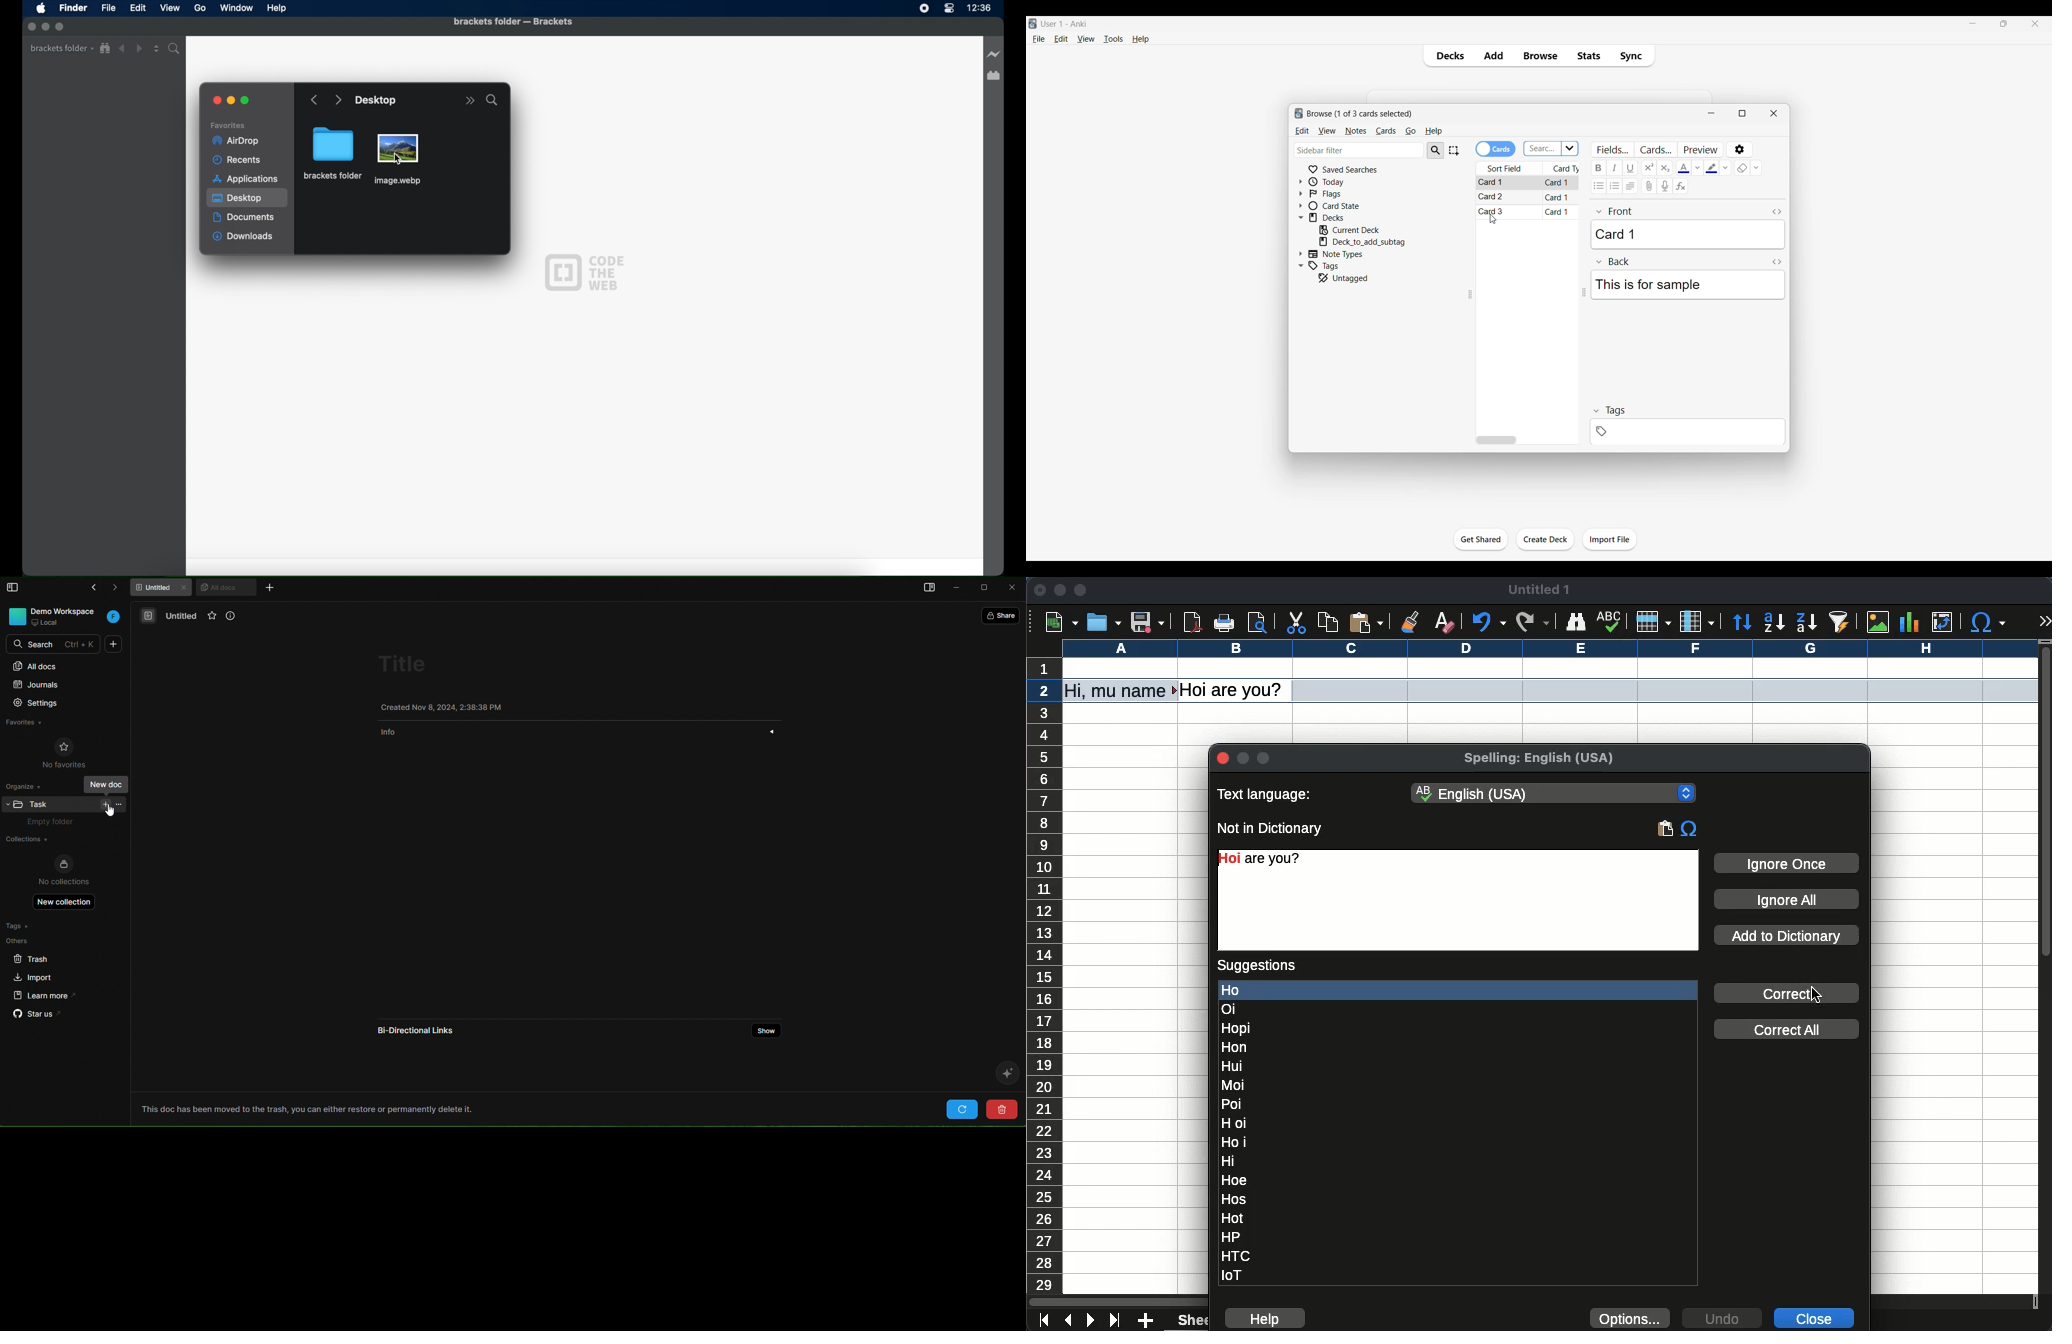  Describe the element at coordinates (269, 587) in the screenshot. I see `new tab` at that location.